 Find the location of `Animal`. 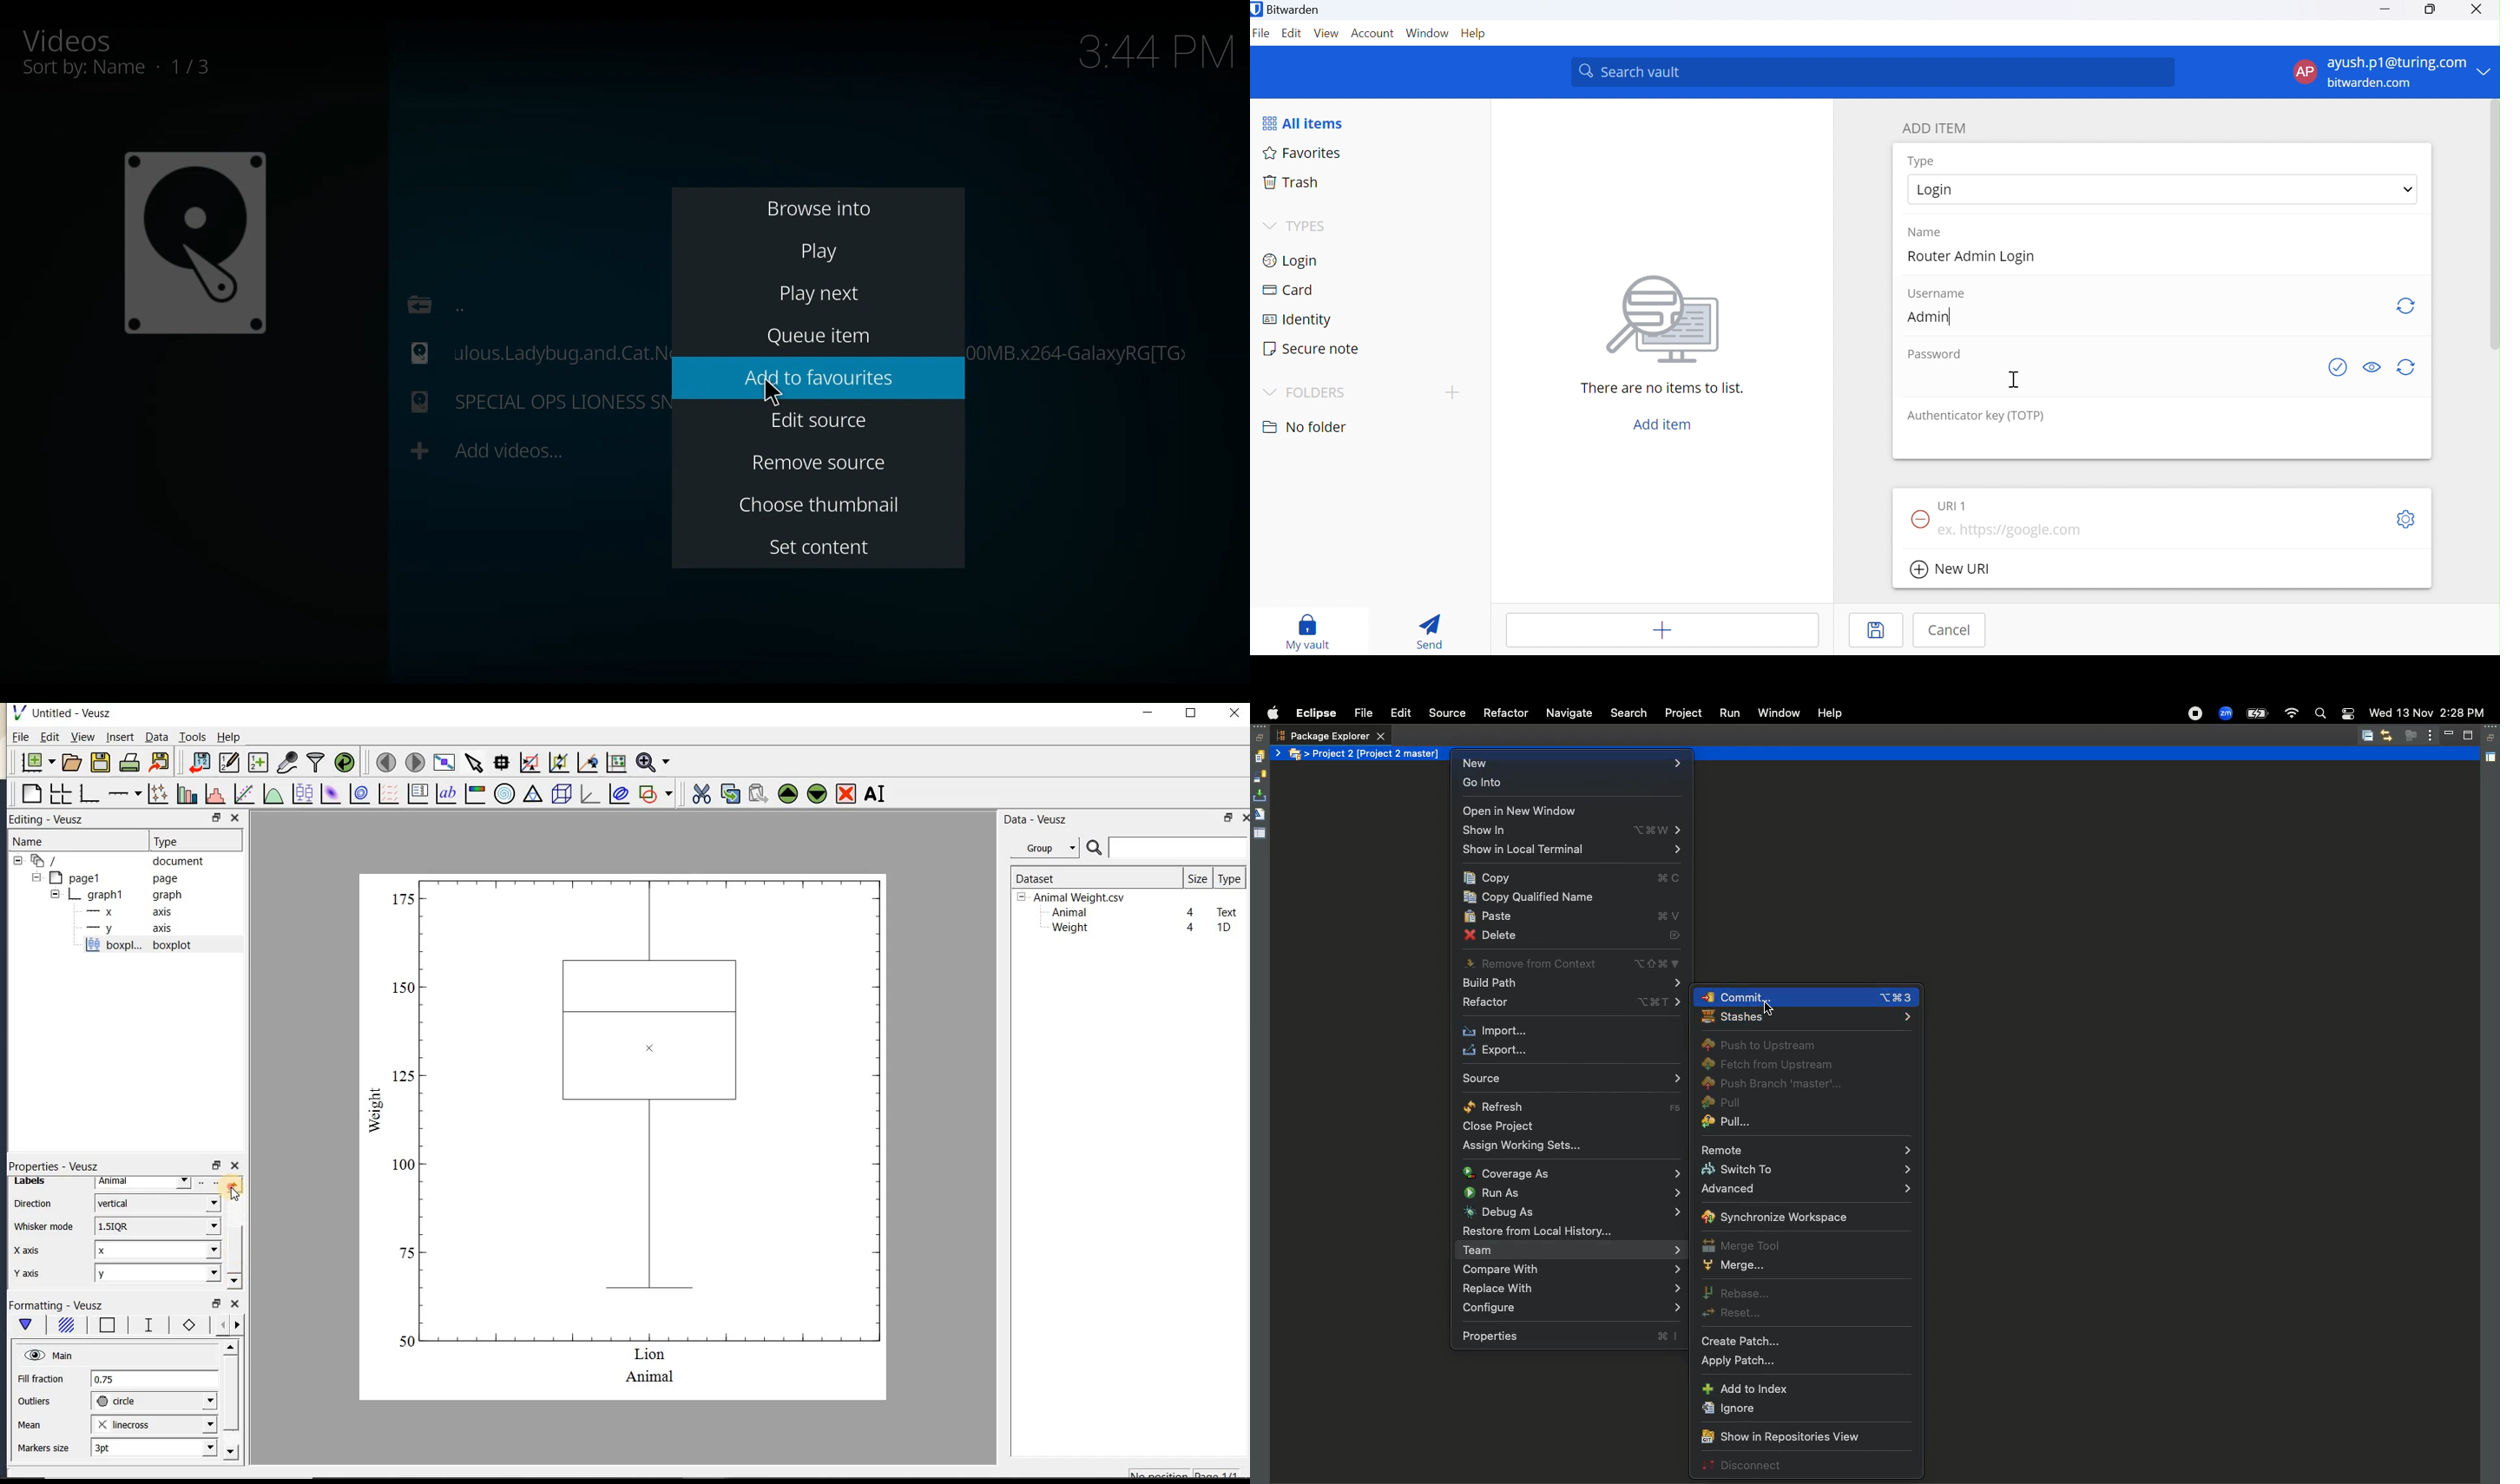

Animal is located at coordinates (1068, 913).